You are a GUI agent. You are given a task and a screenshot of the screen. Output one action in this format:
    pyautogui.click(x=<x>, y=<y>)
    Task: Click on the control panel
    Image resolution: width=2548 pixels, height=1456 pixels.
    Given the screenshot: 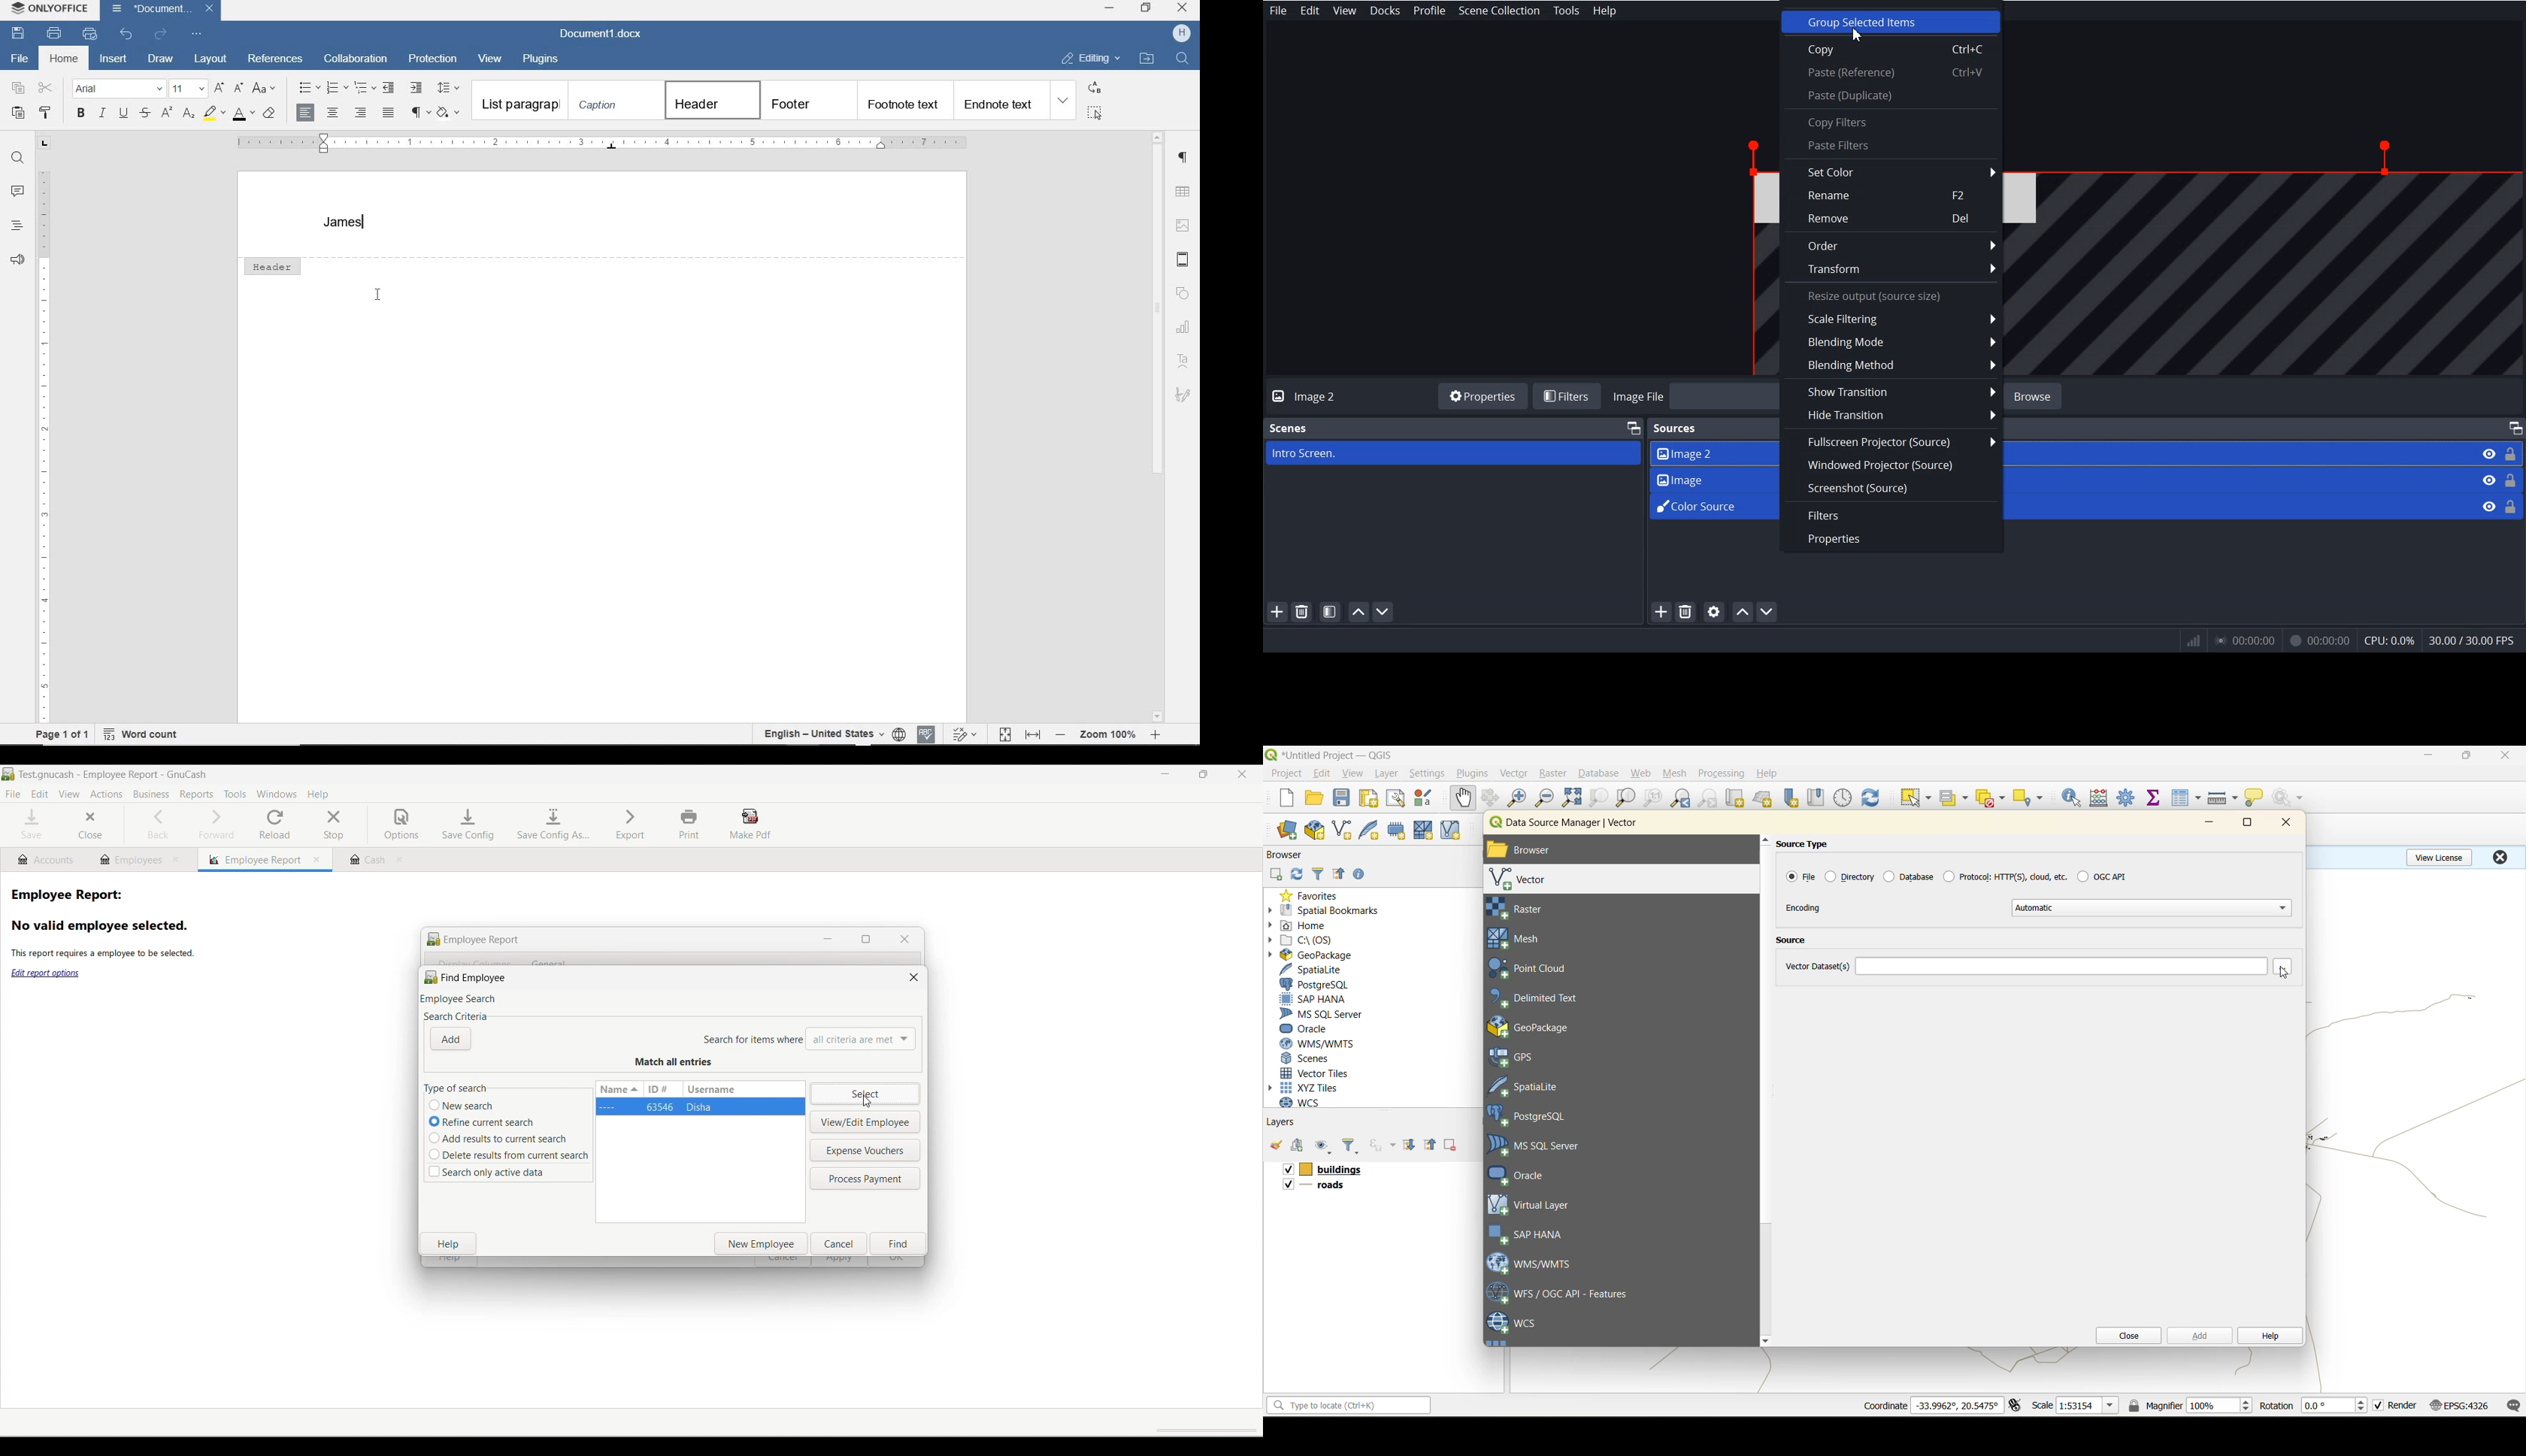 What is the action you would take?
    pyautogui.click(x=1843, y=798)
    